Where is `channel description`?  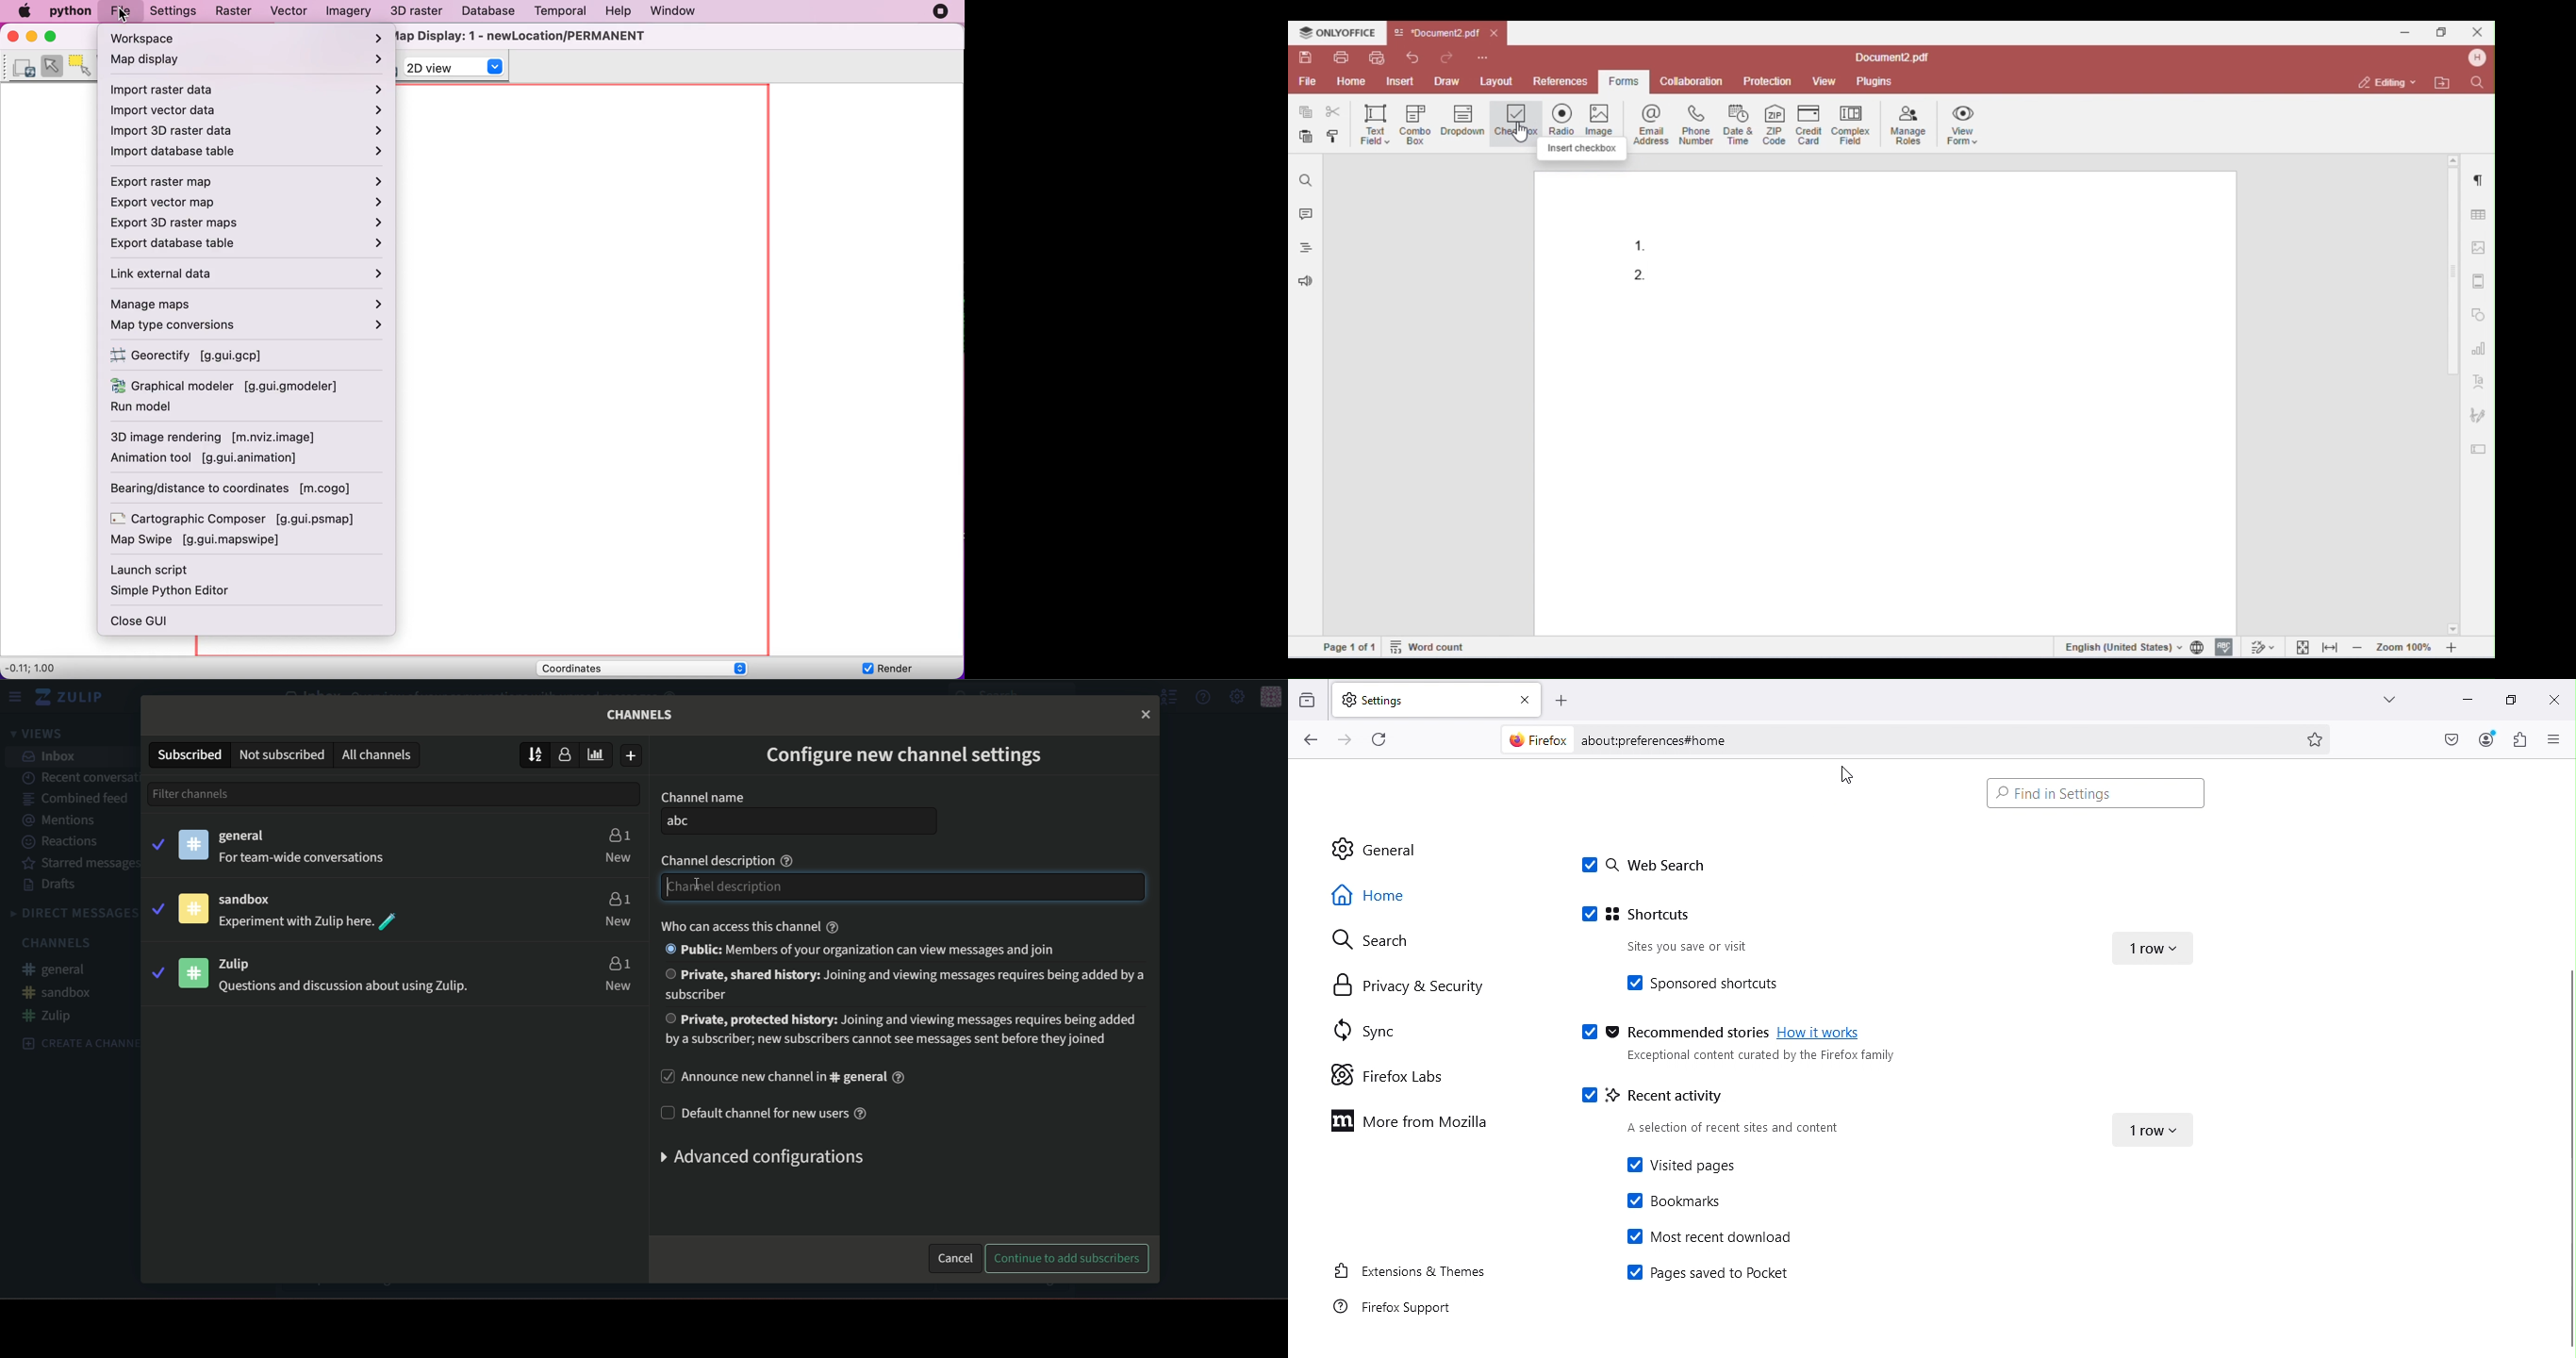
channel description is located at coordinates (901, 888).